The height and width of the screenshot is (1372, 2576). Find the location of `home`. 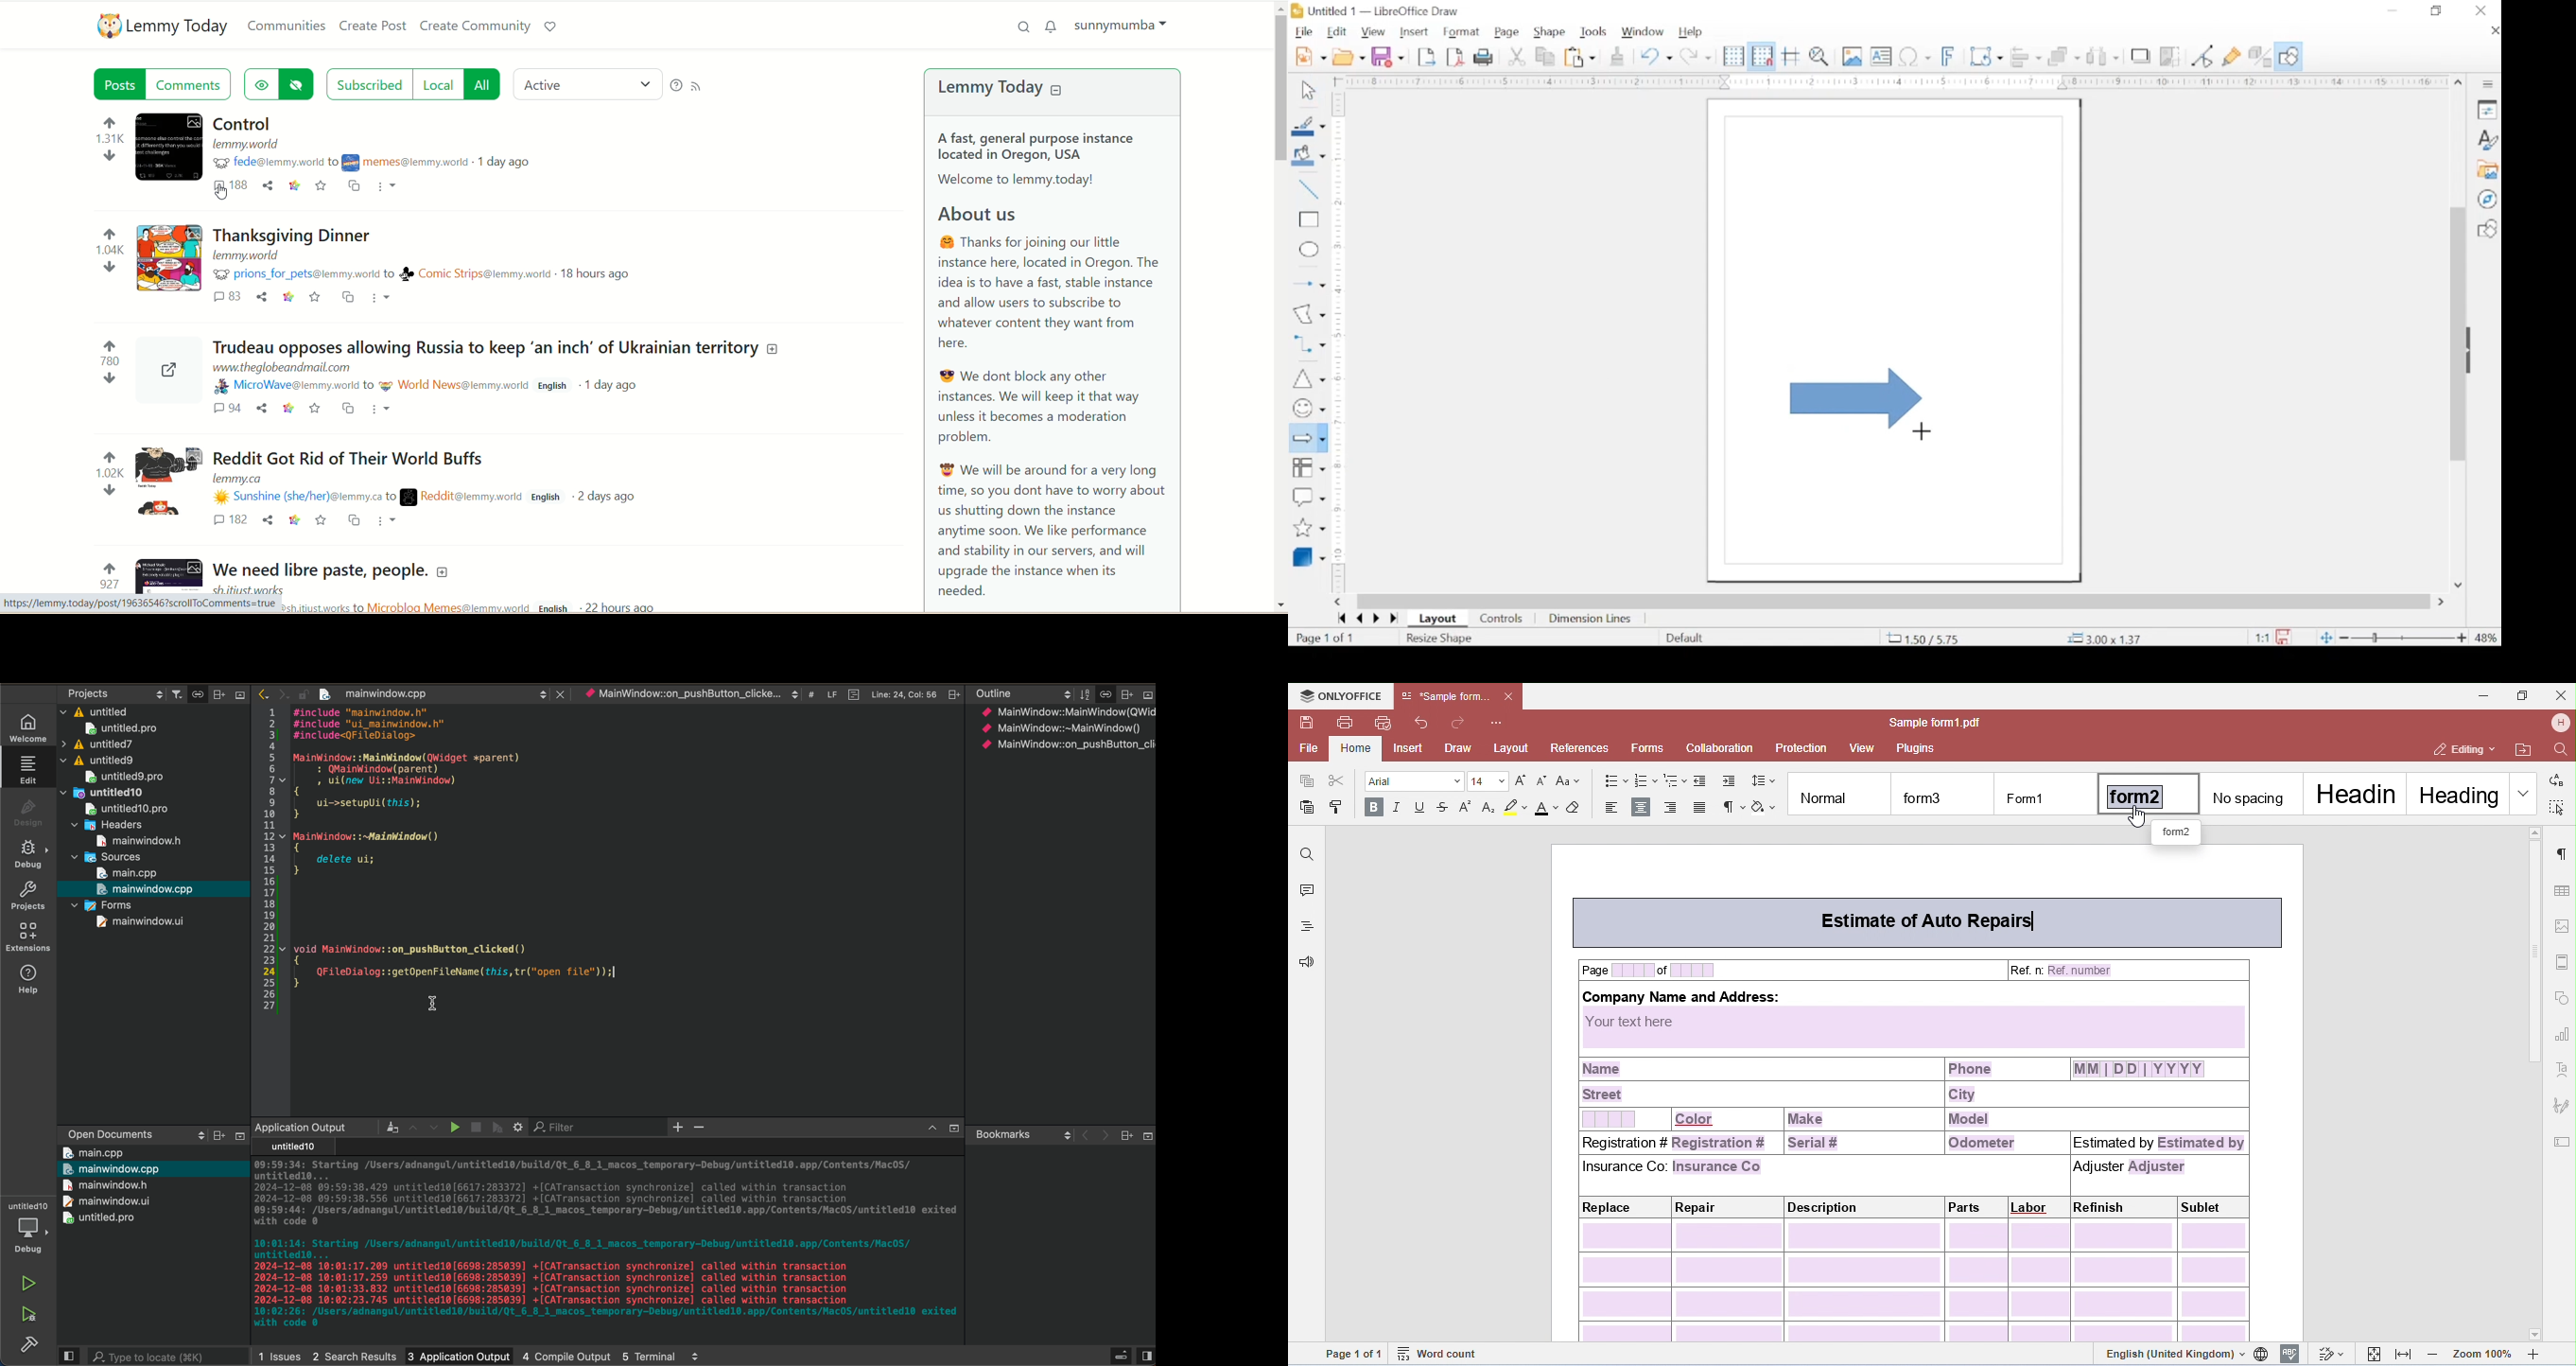

home is located at coordinates (25, 727).